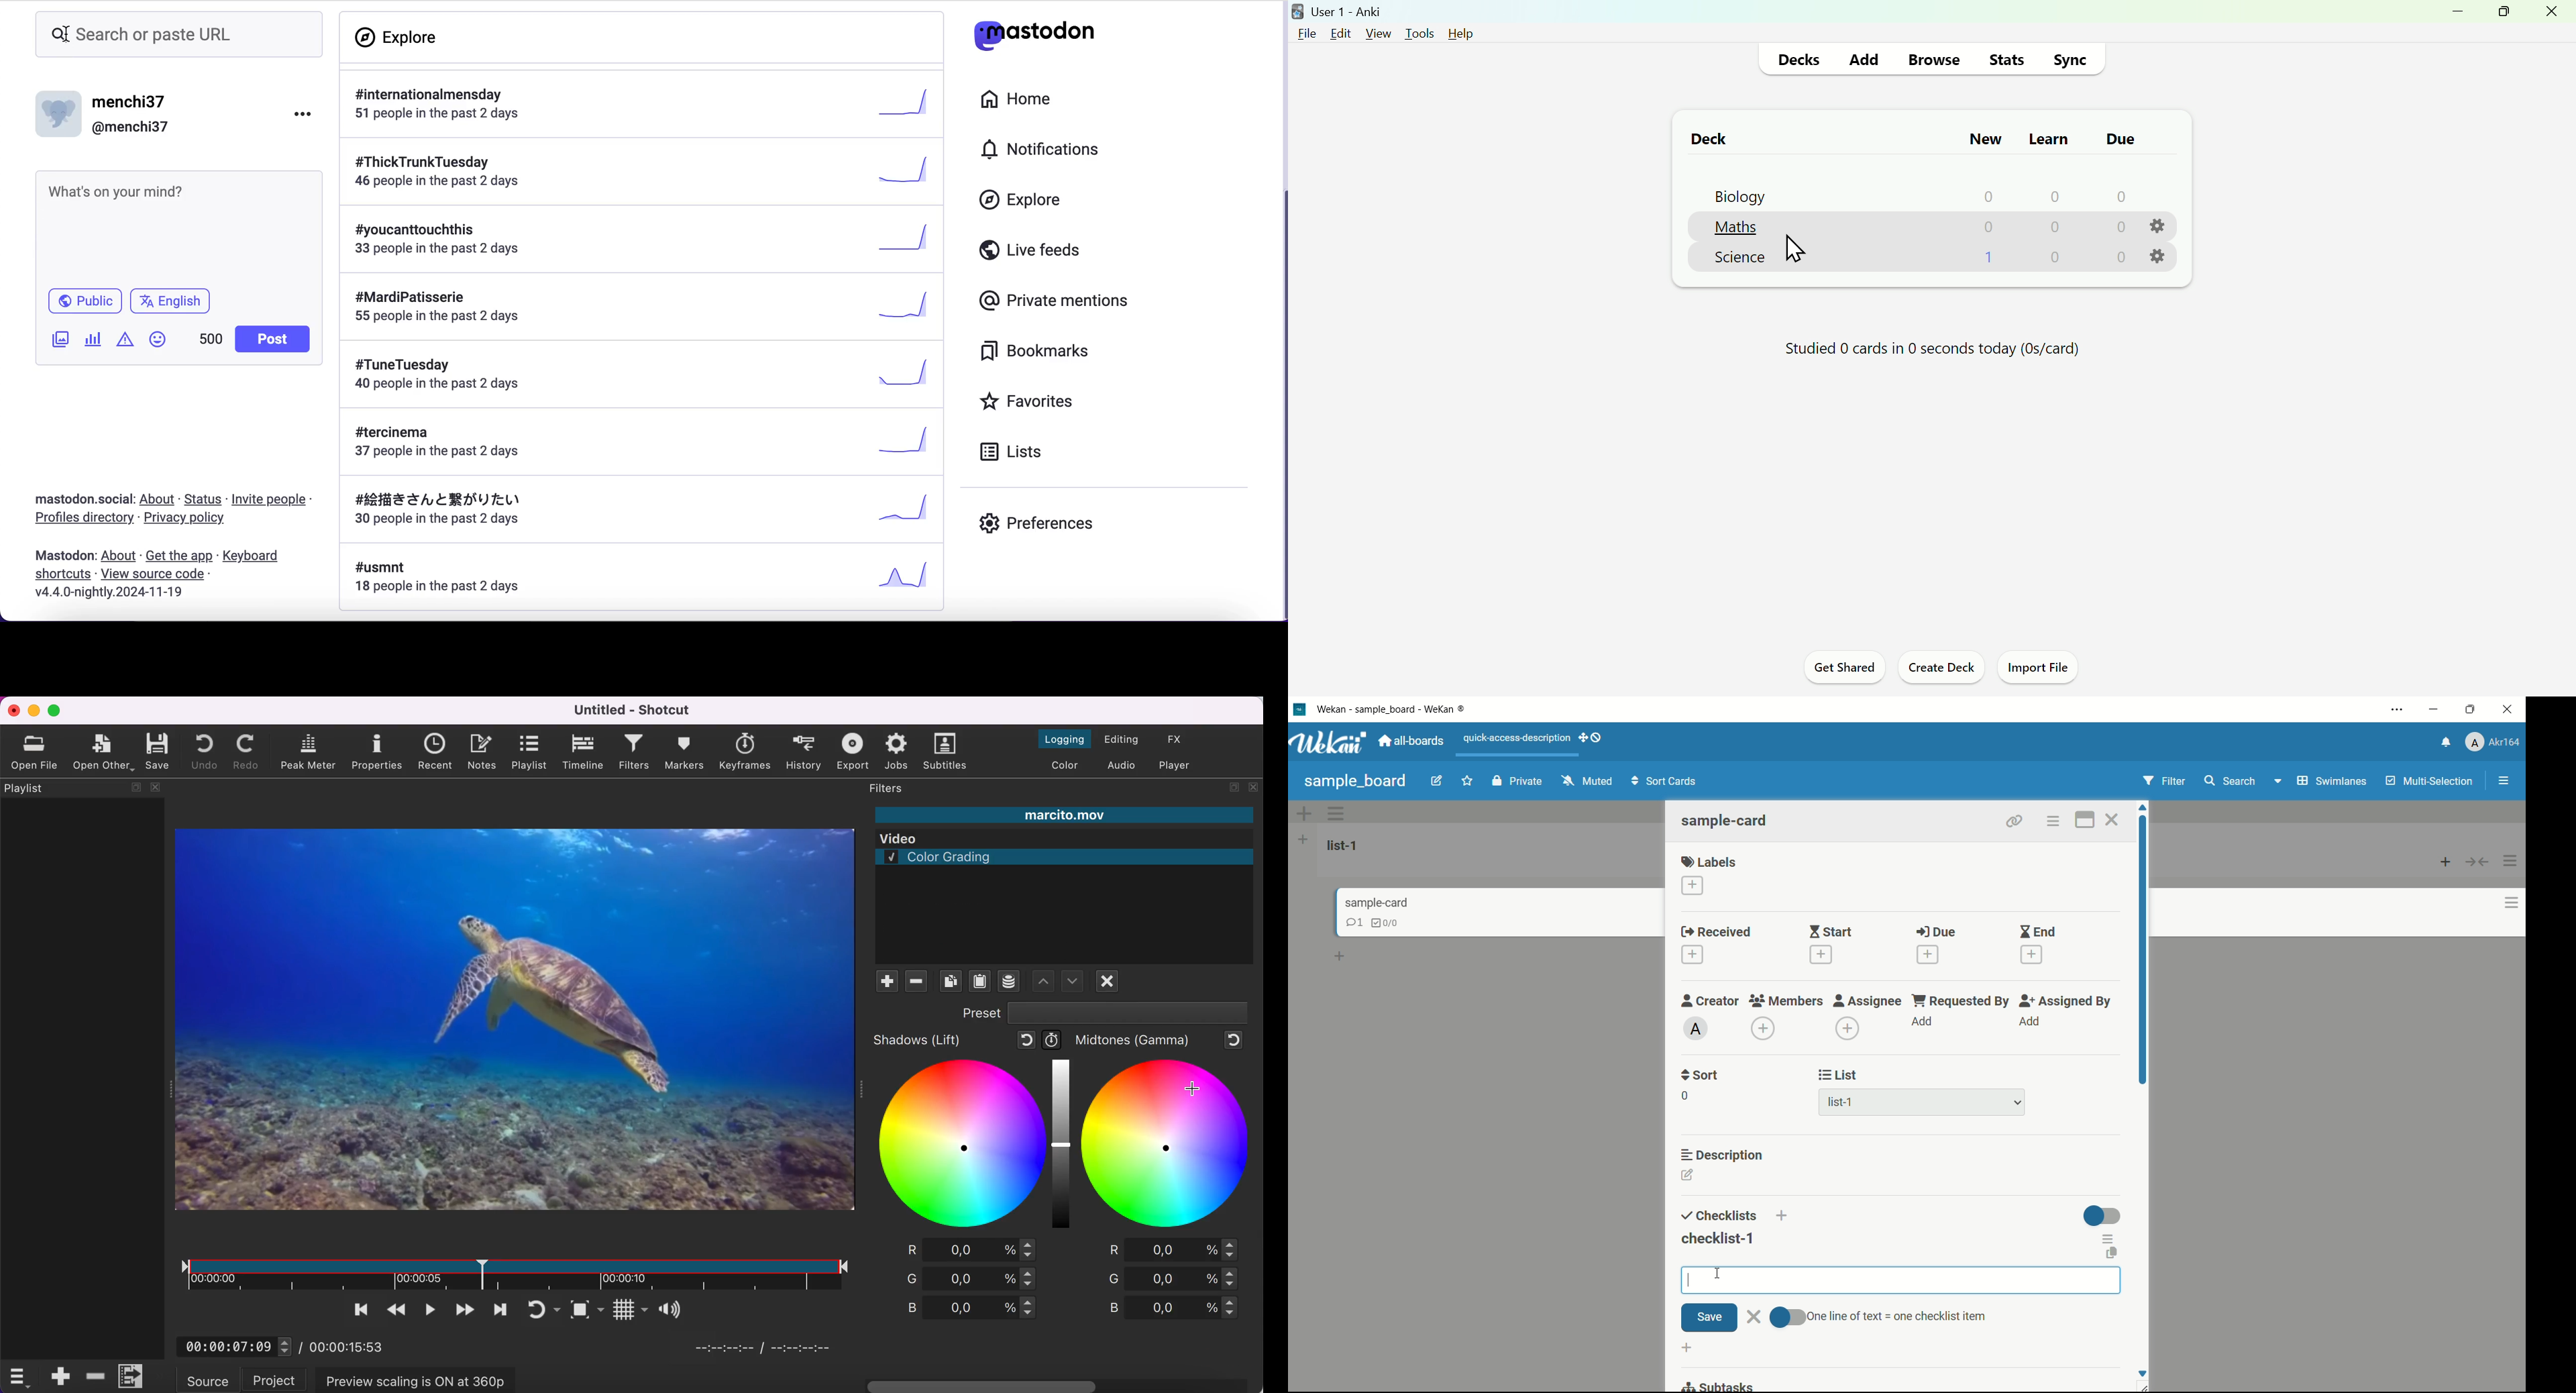  Describe the element at coordinates (640, 245) in the screenshot. I see `#youcanttouchthis` at that location.